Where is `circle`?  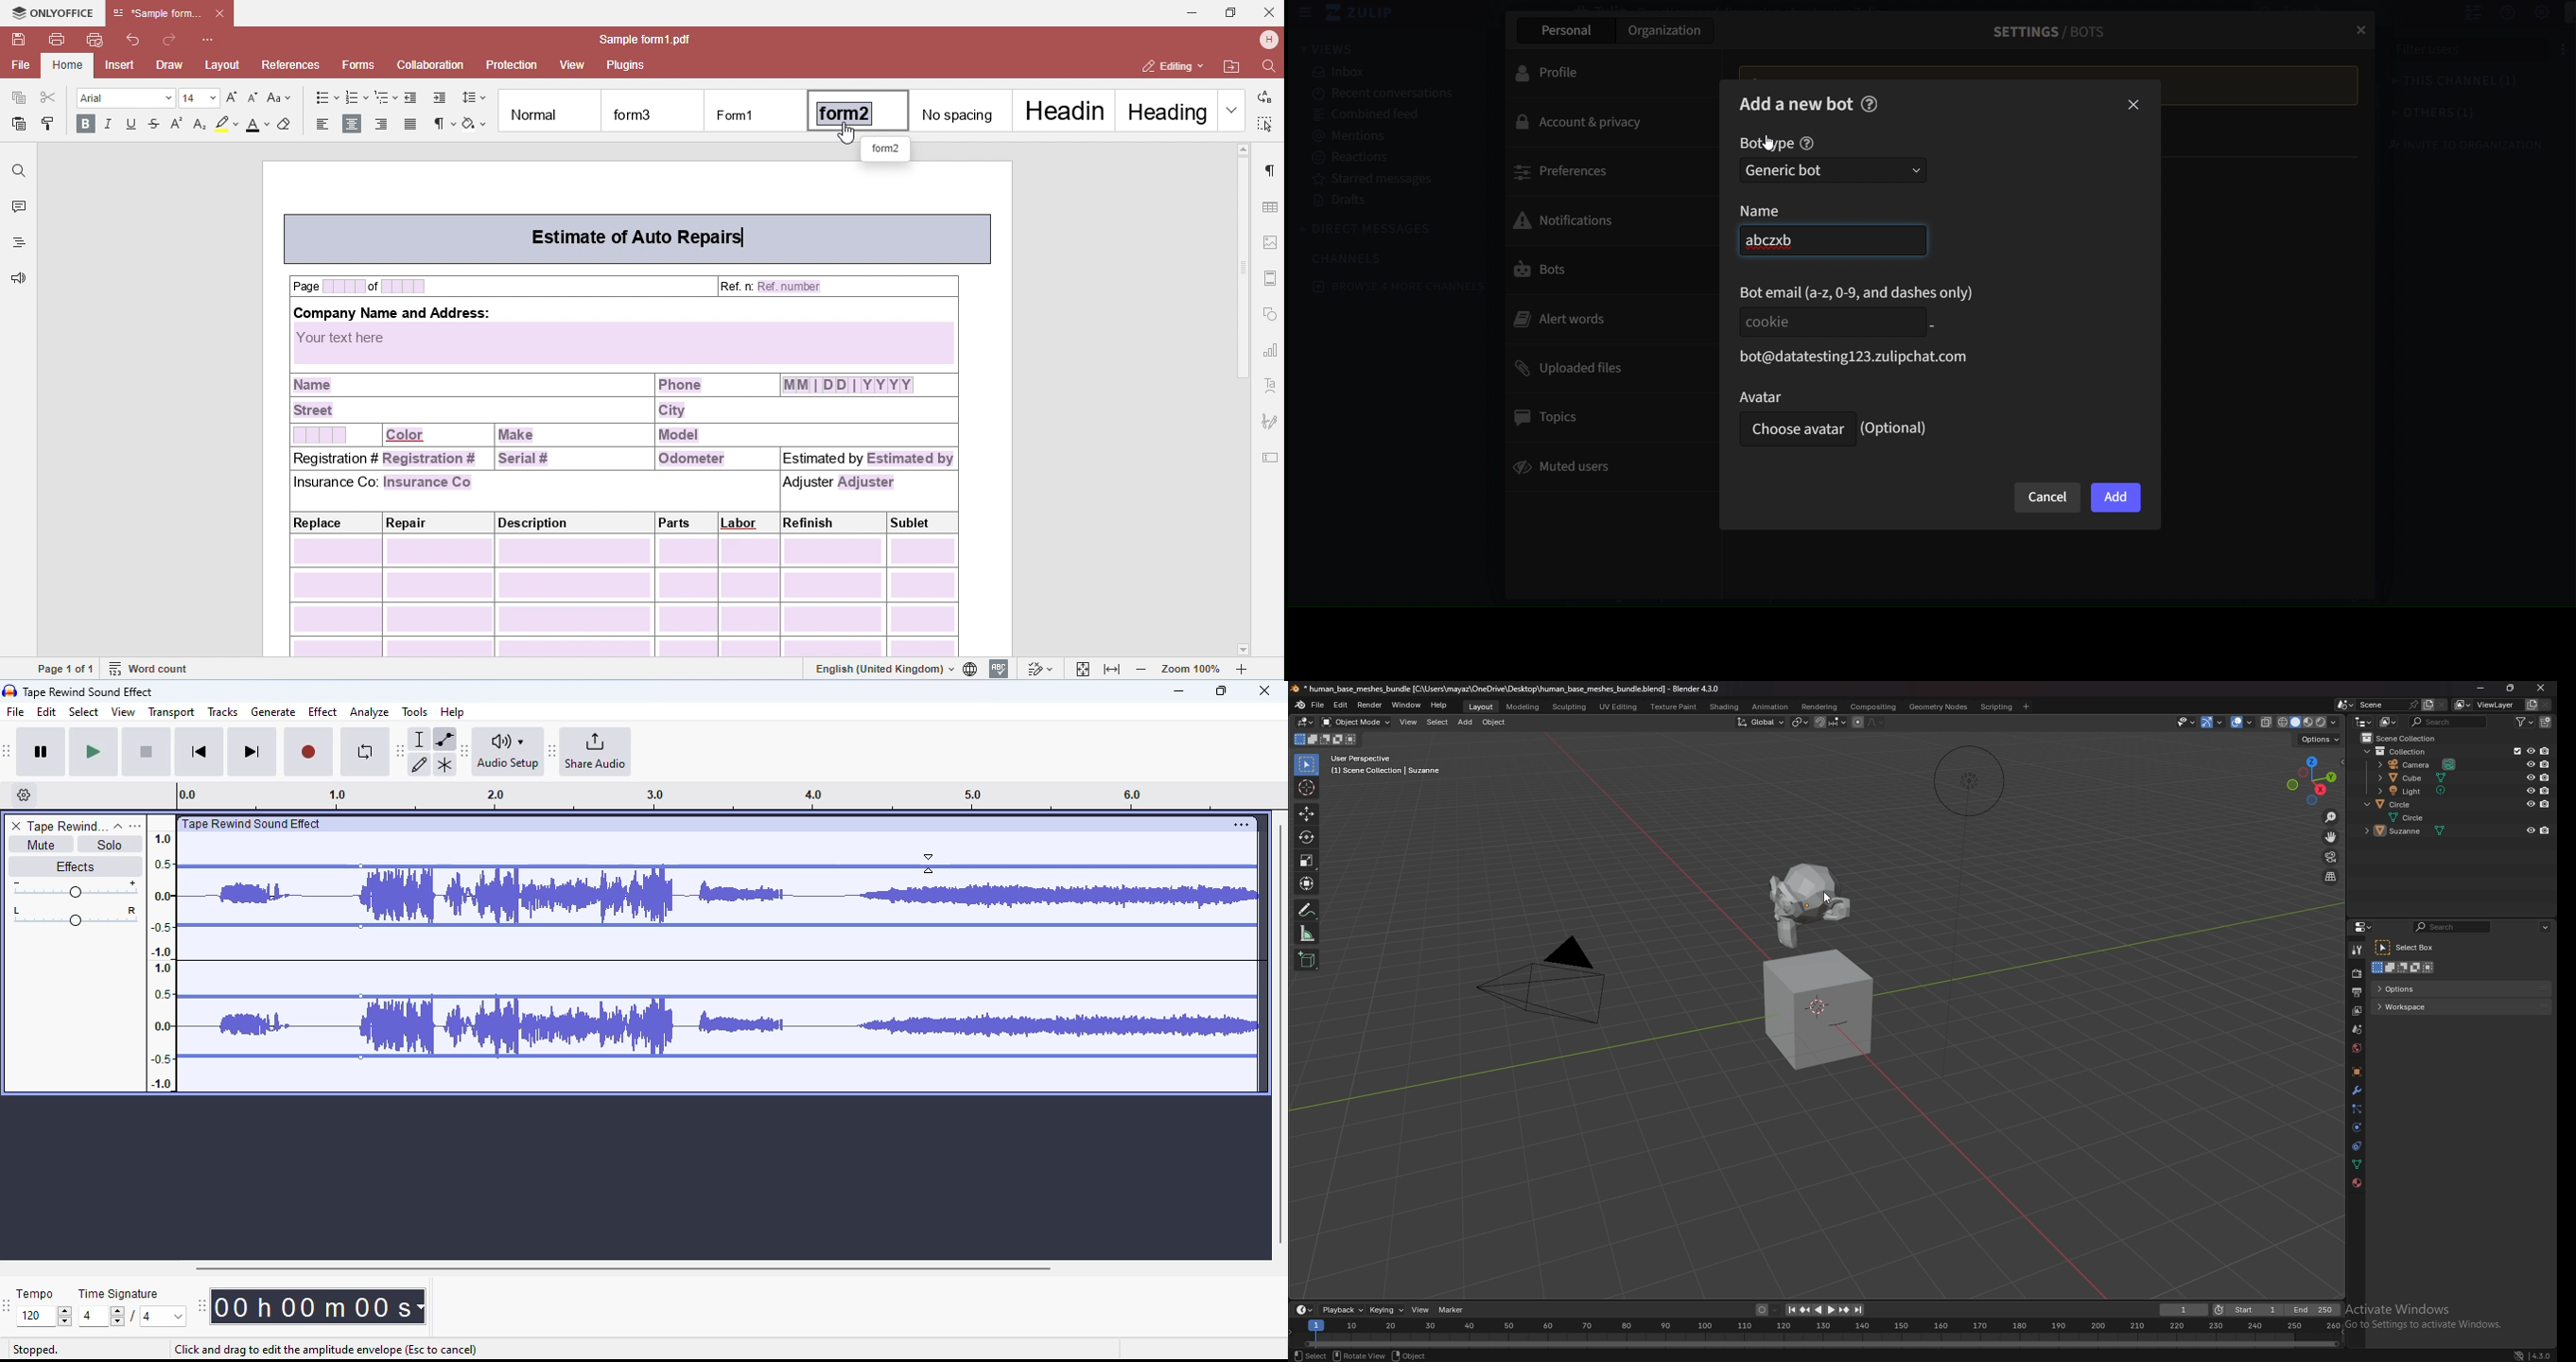
circle is located at coordinates (2397, 804).